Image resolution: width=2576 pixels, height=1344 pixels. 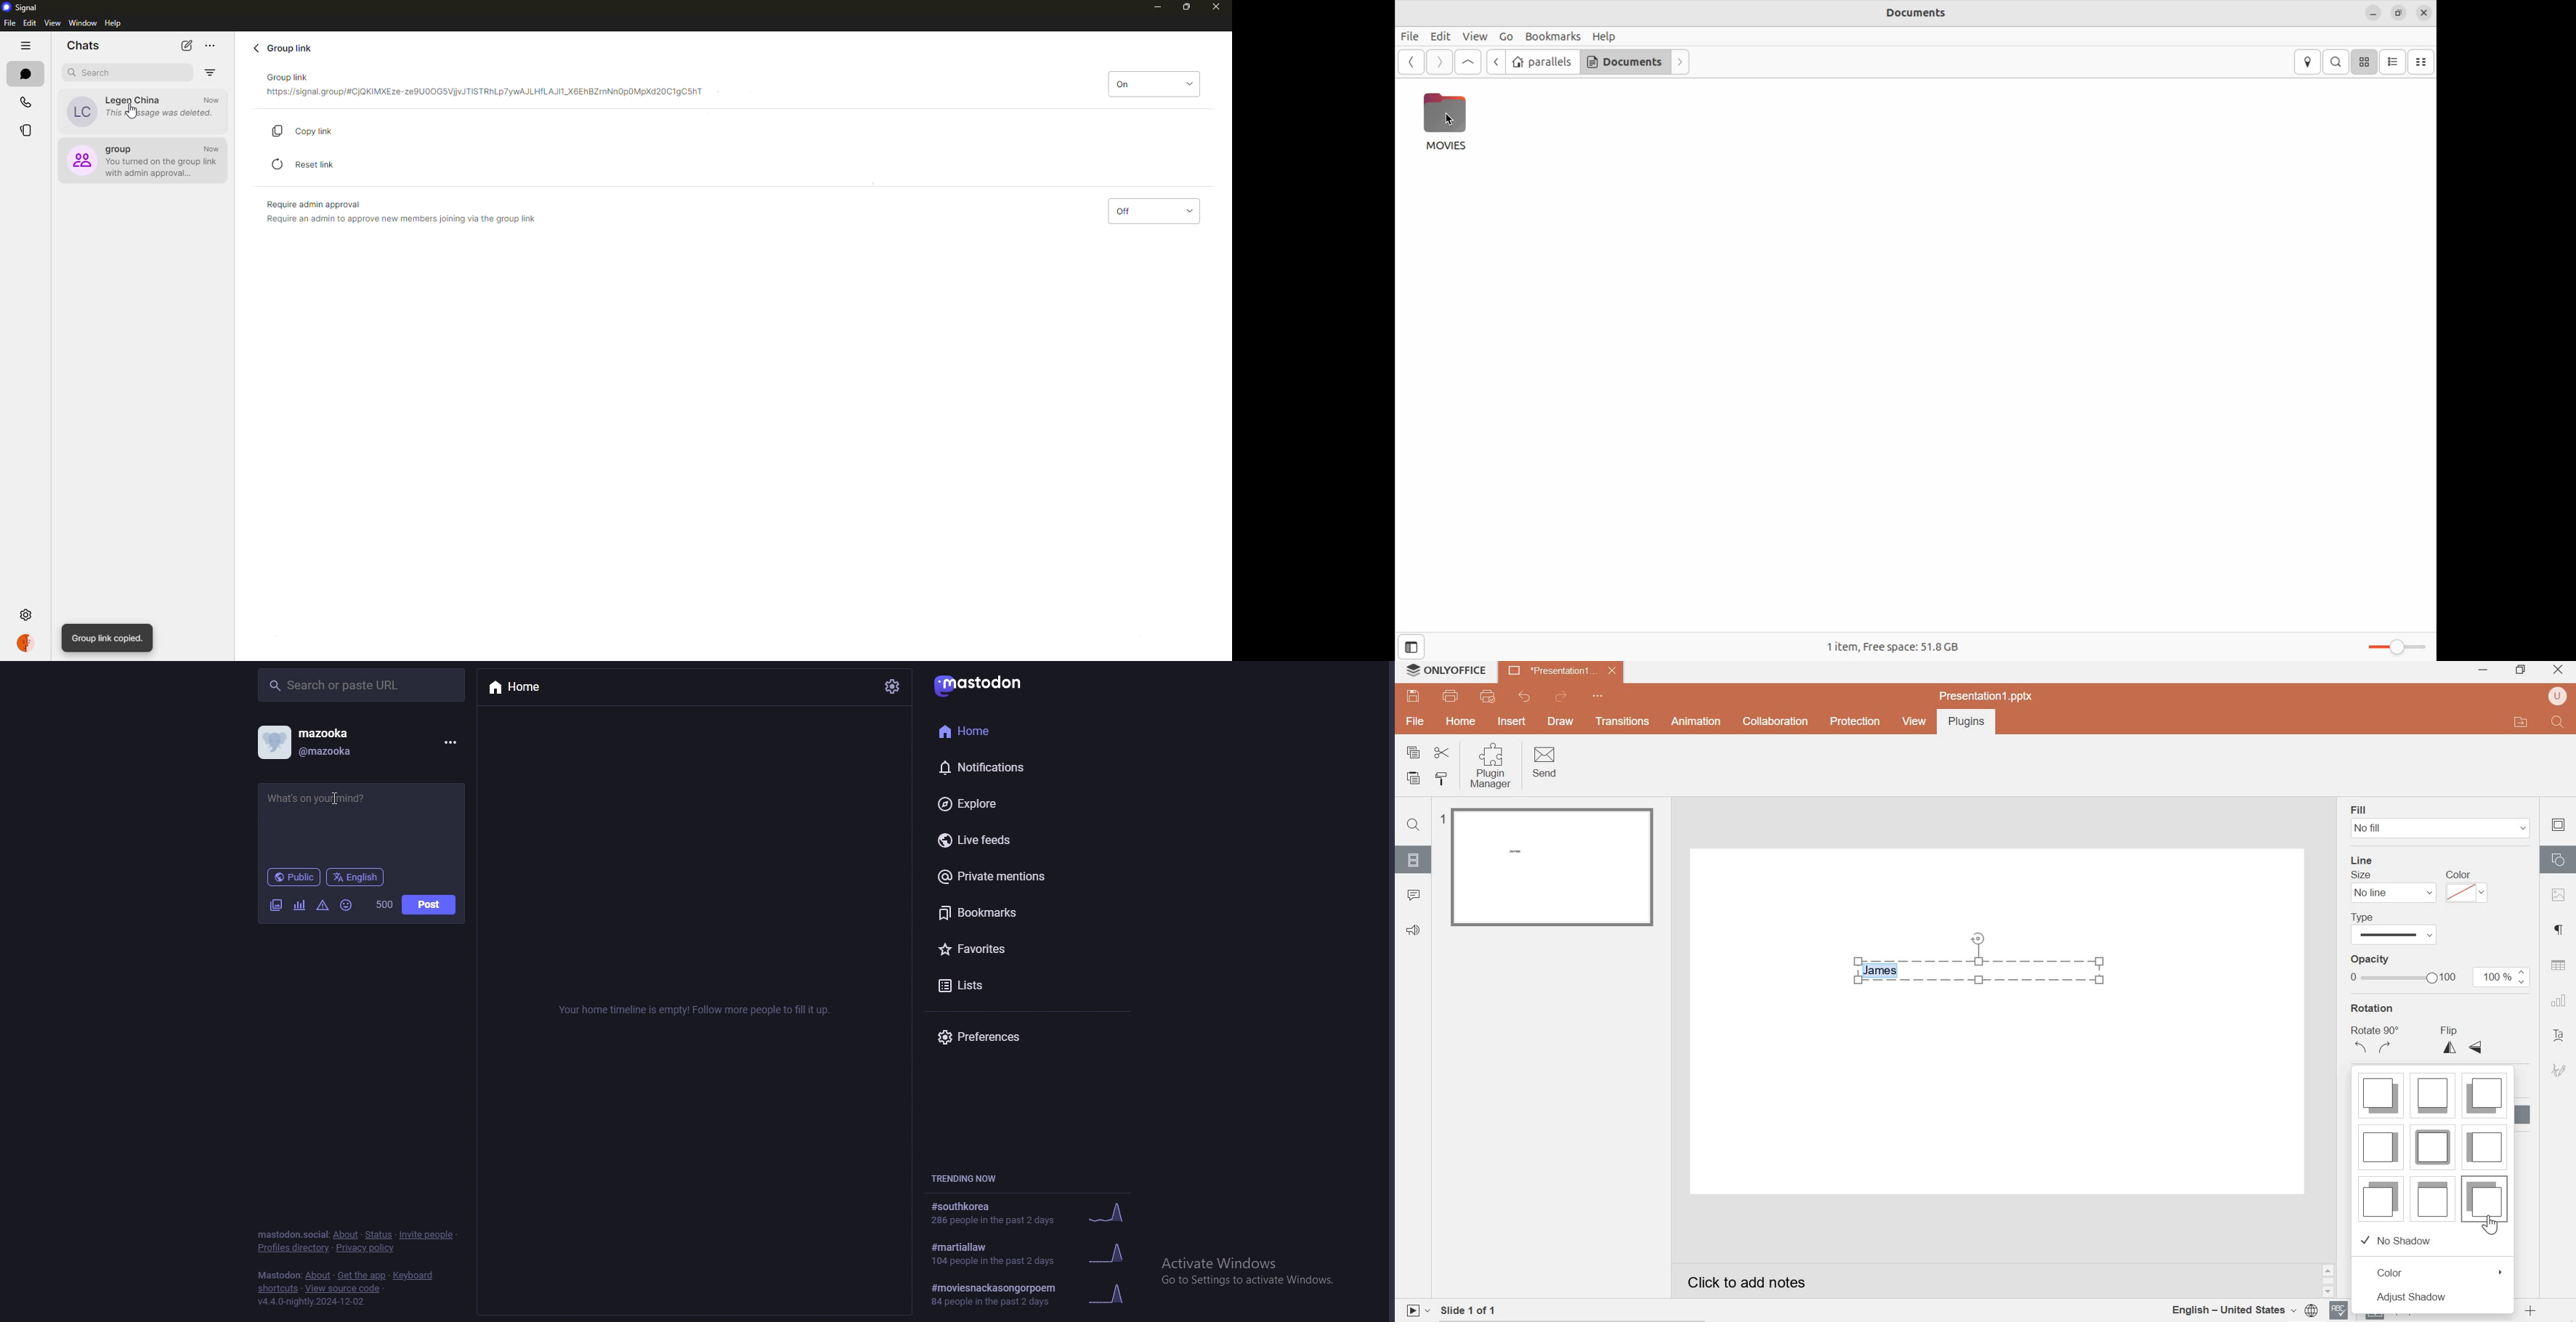 I want to click on system name, so click(x=1461, y=670).